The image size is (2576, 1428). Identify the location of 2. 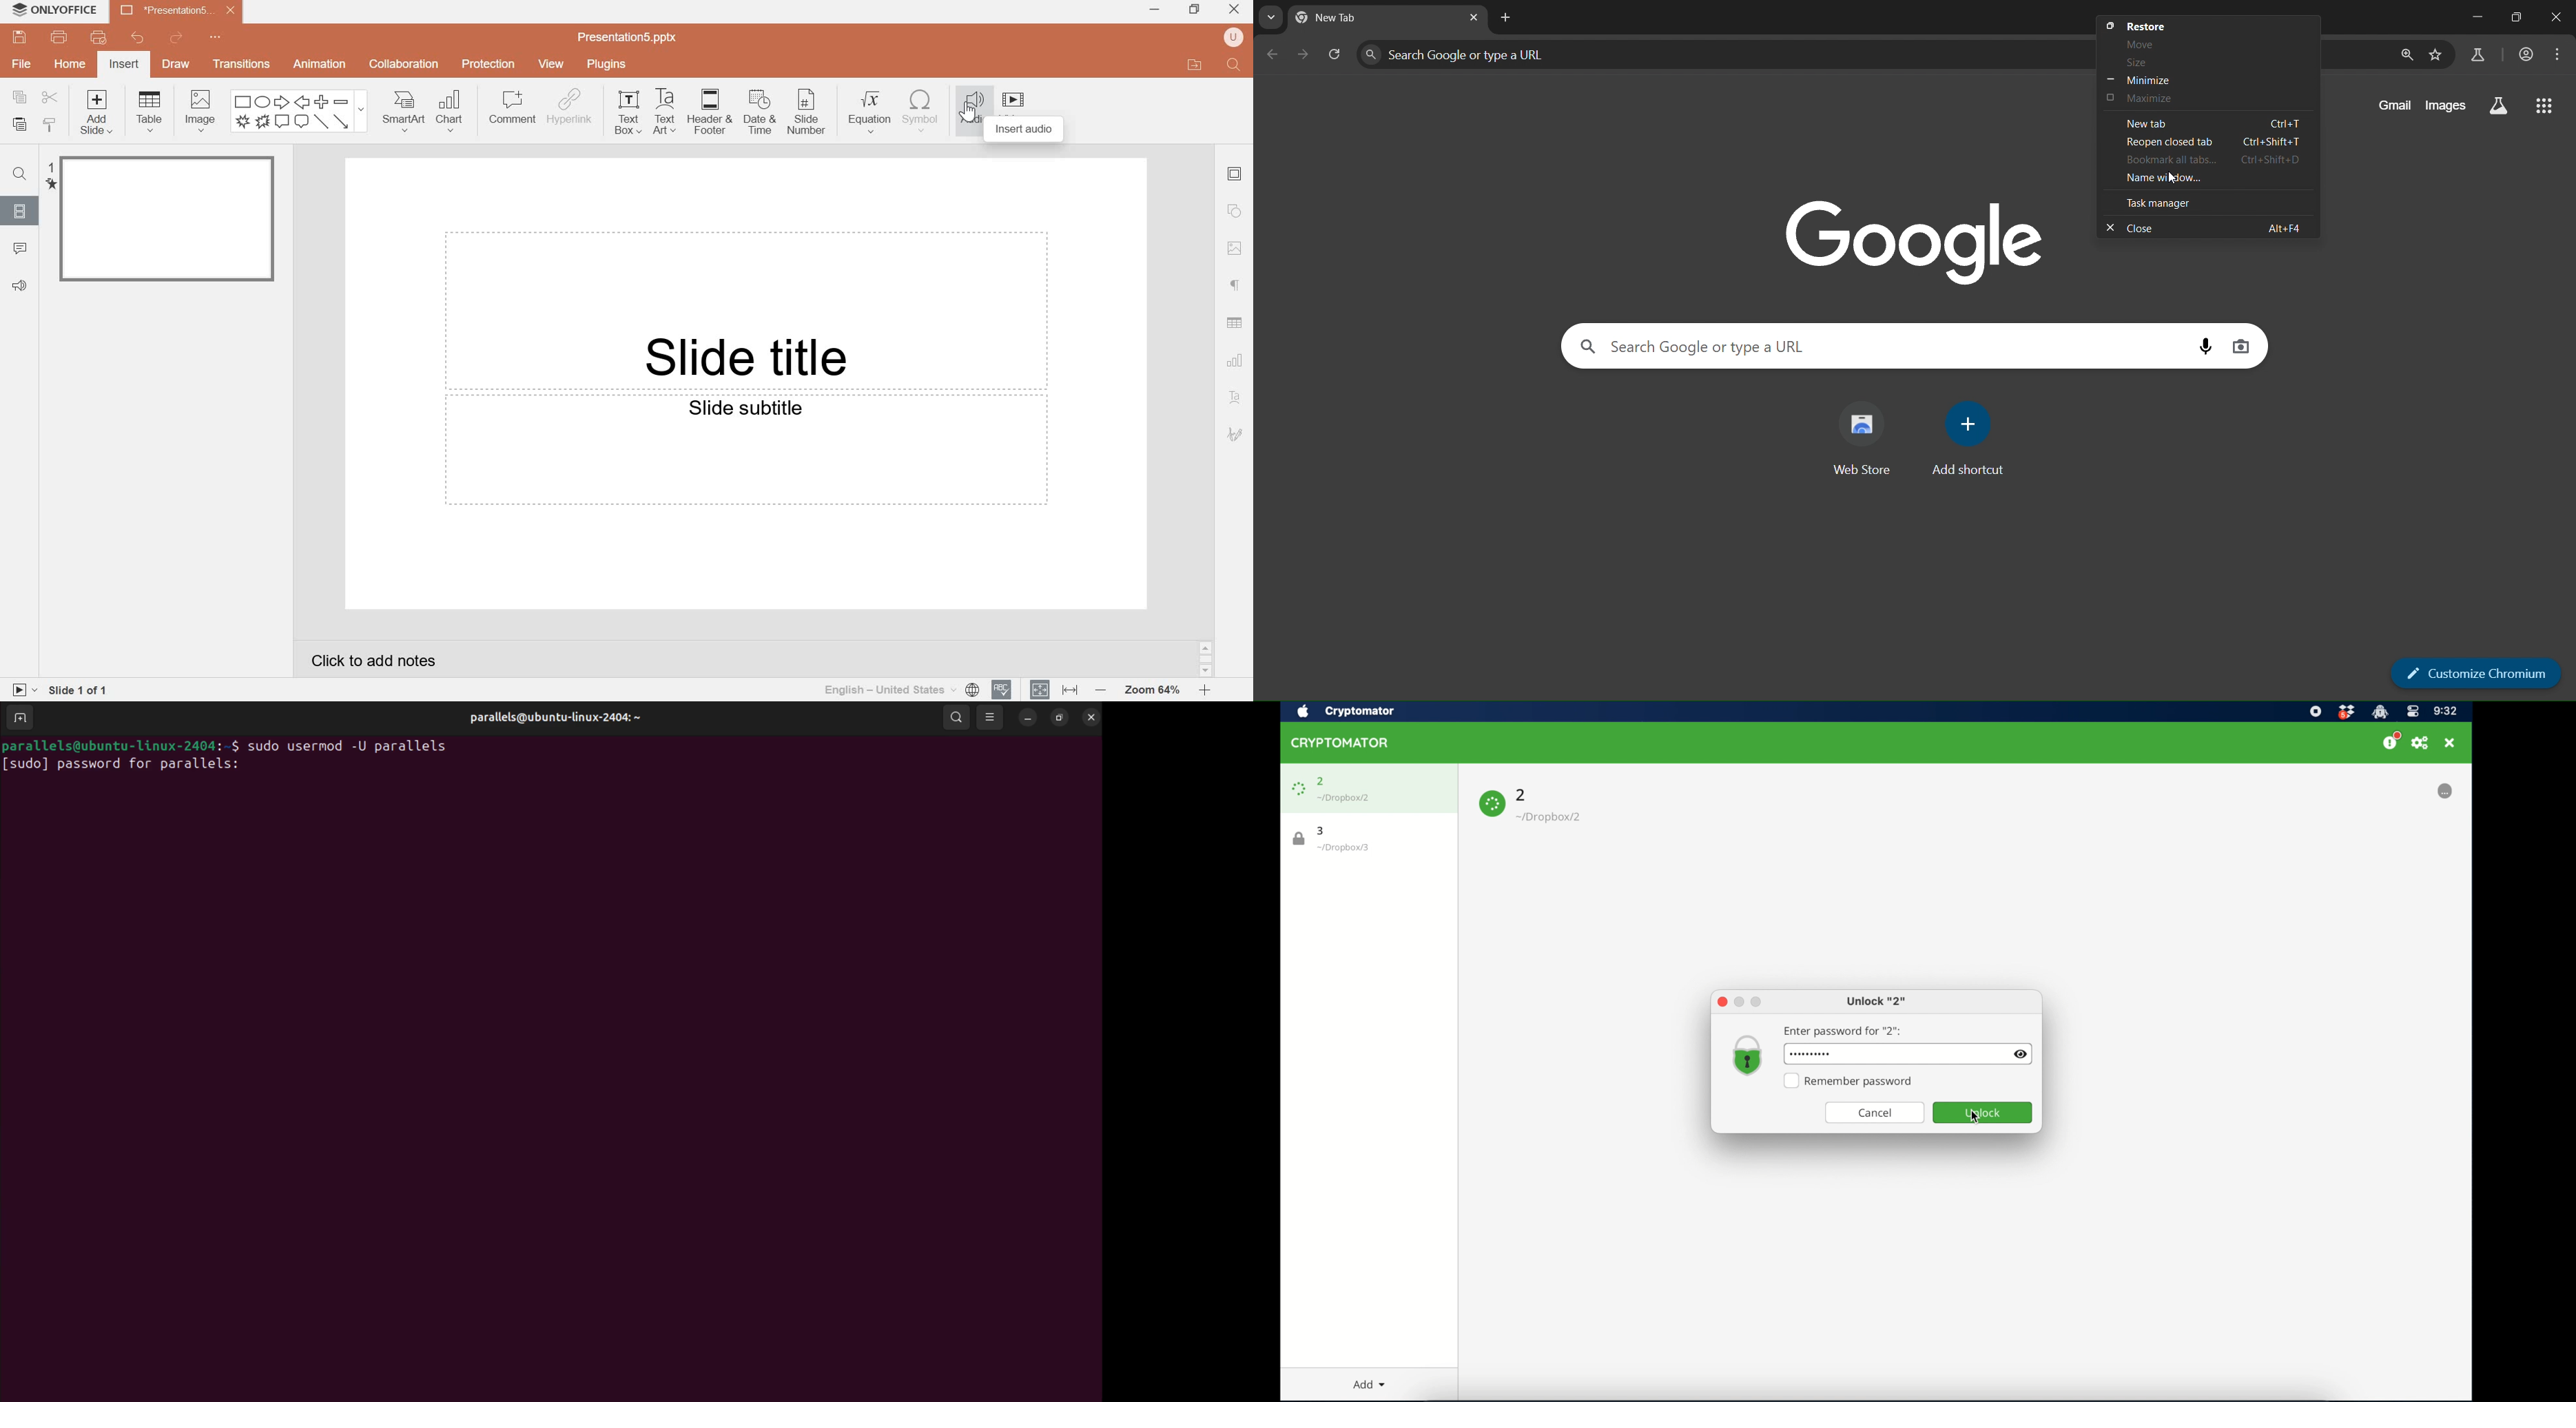
(1322, 781).